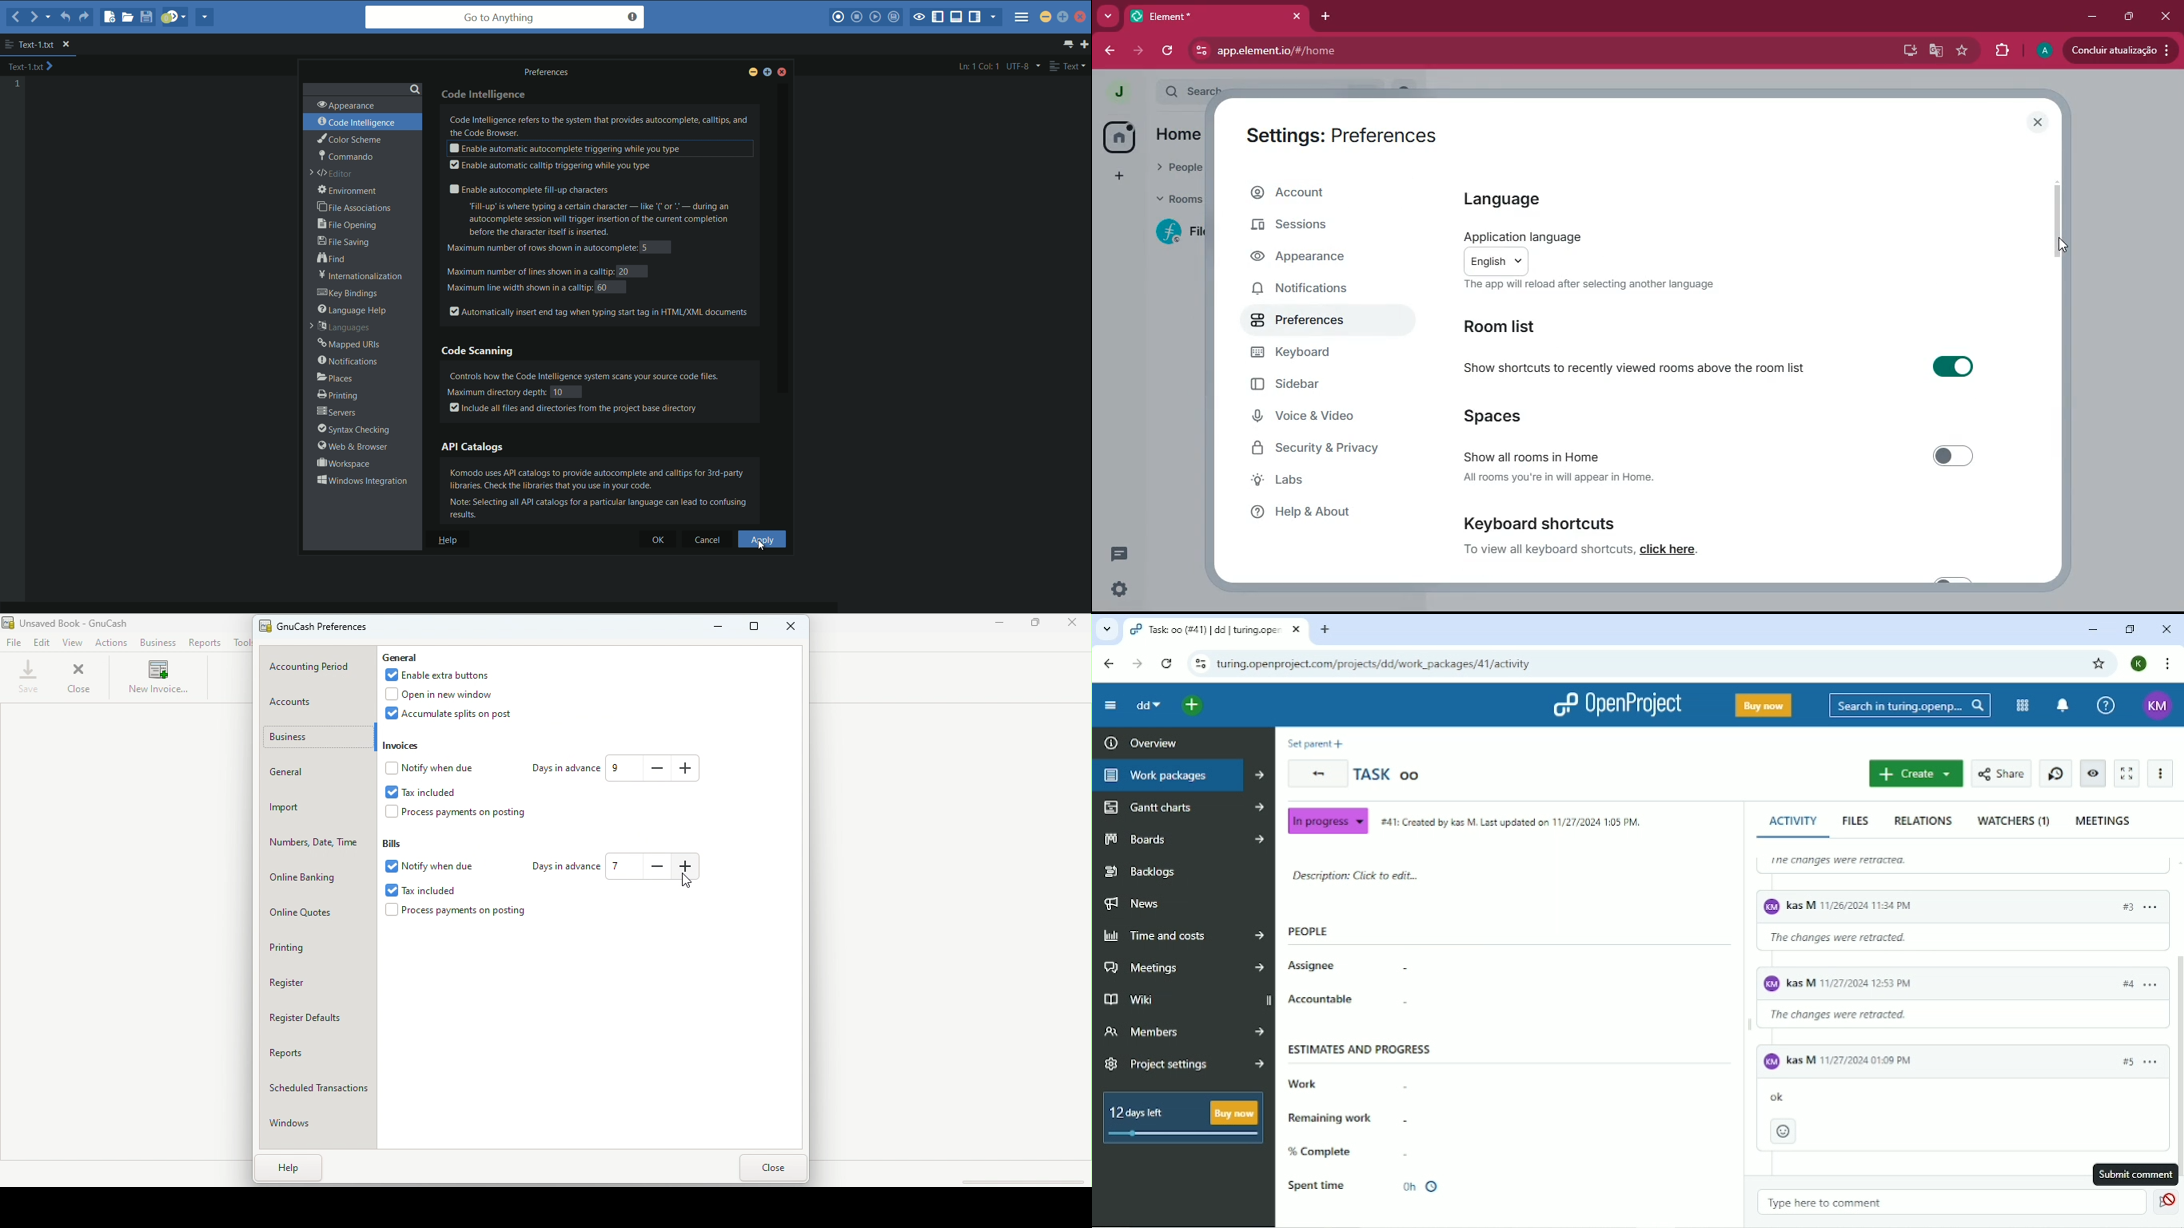  Describe the element at coordinates (1897, 861) in the screenshot. I see `The changes were retracted` at that location.